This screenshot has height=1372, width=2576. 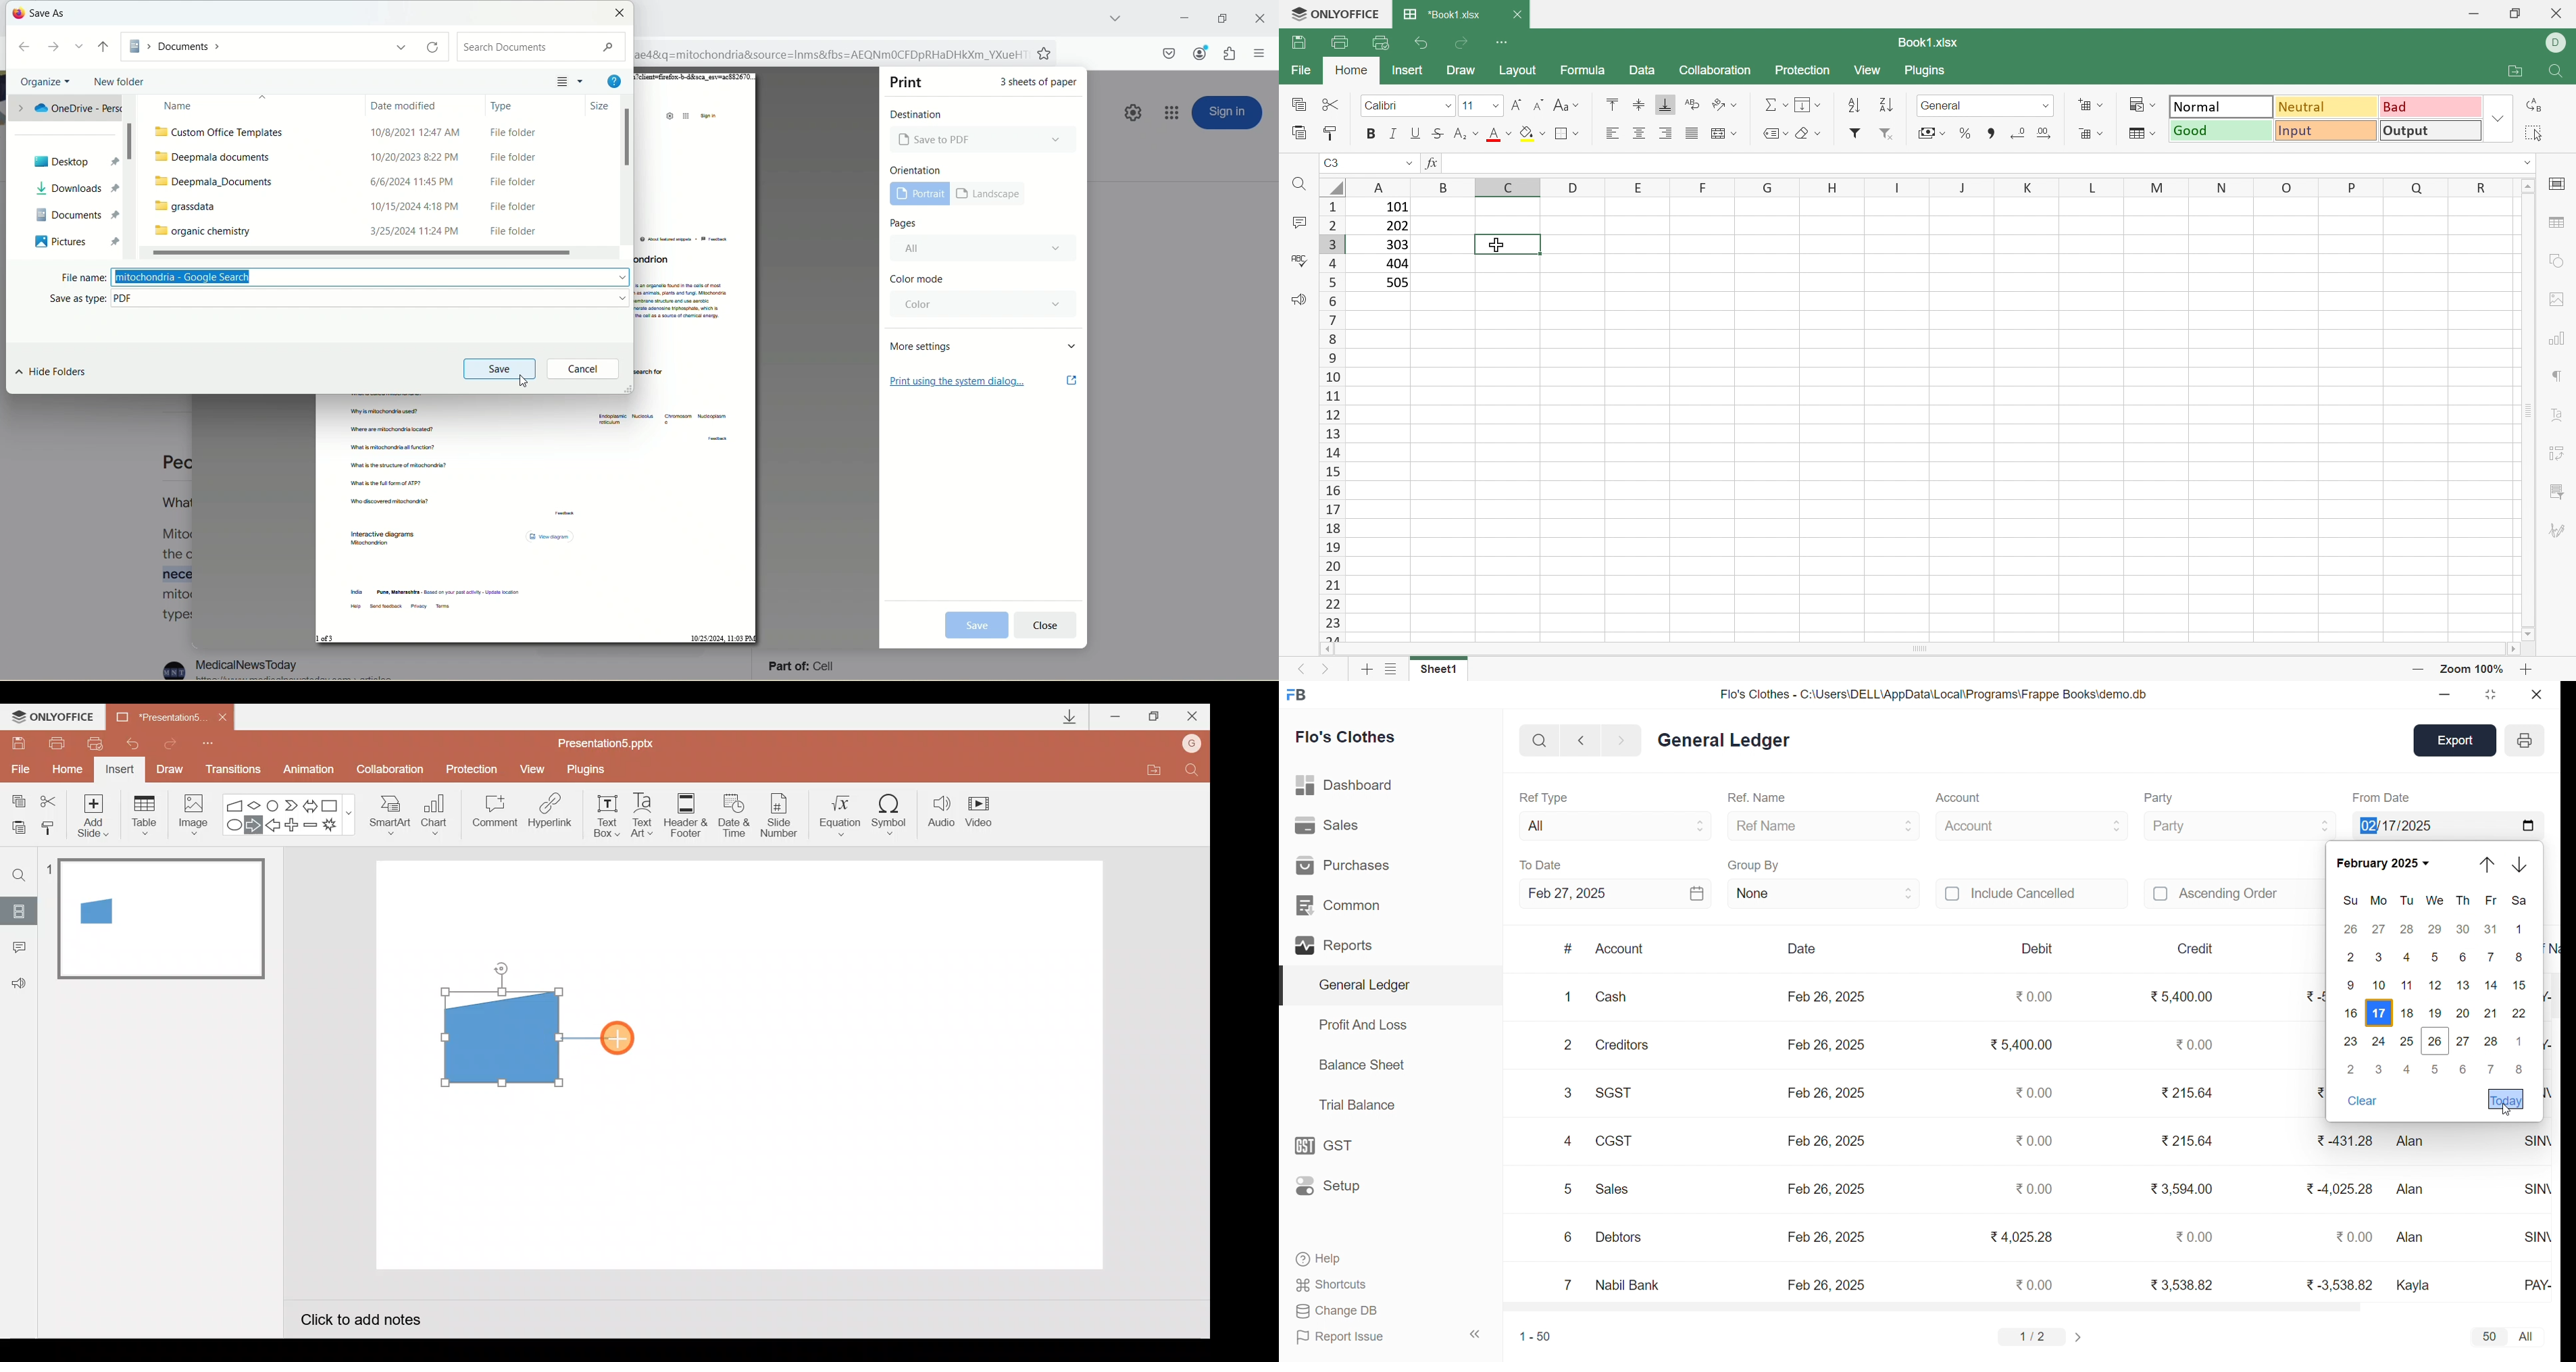 I want to click on Today, so click(x=2504, y=1100).